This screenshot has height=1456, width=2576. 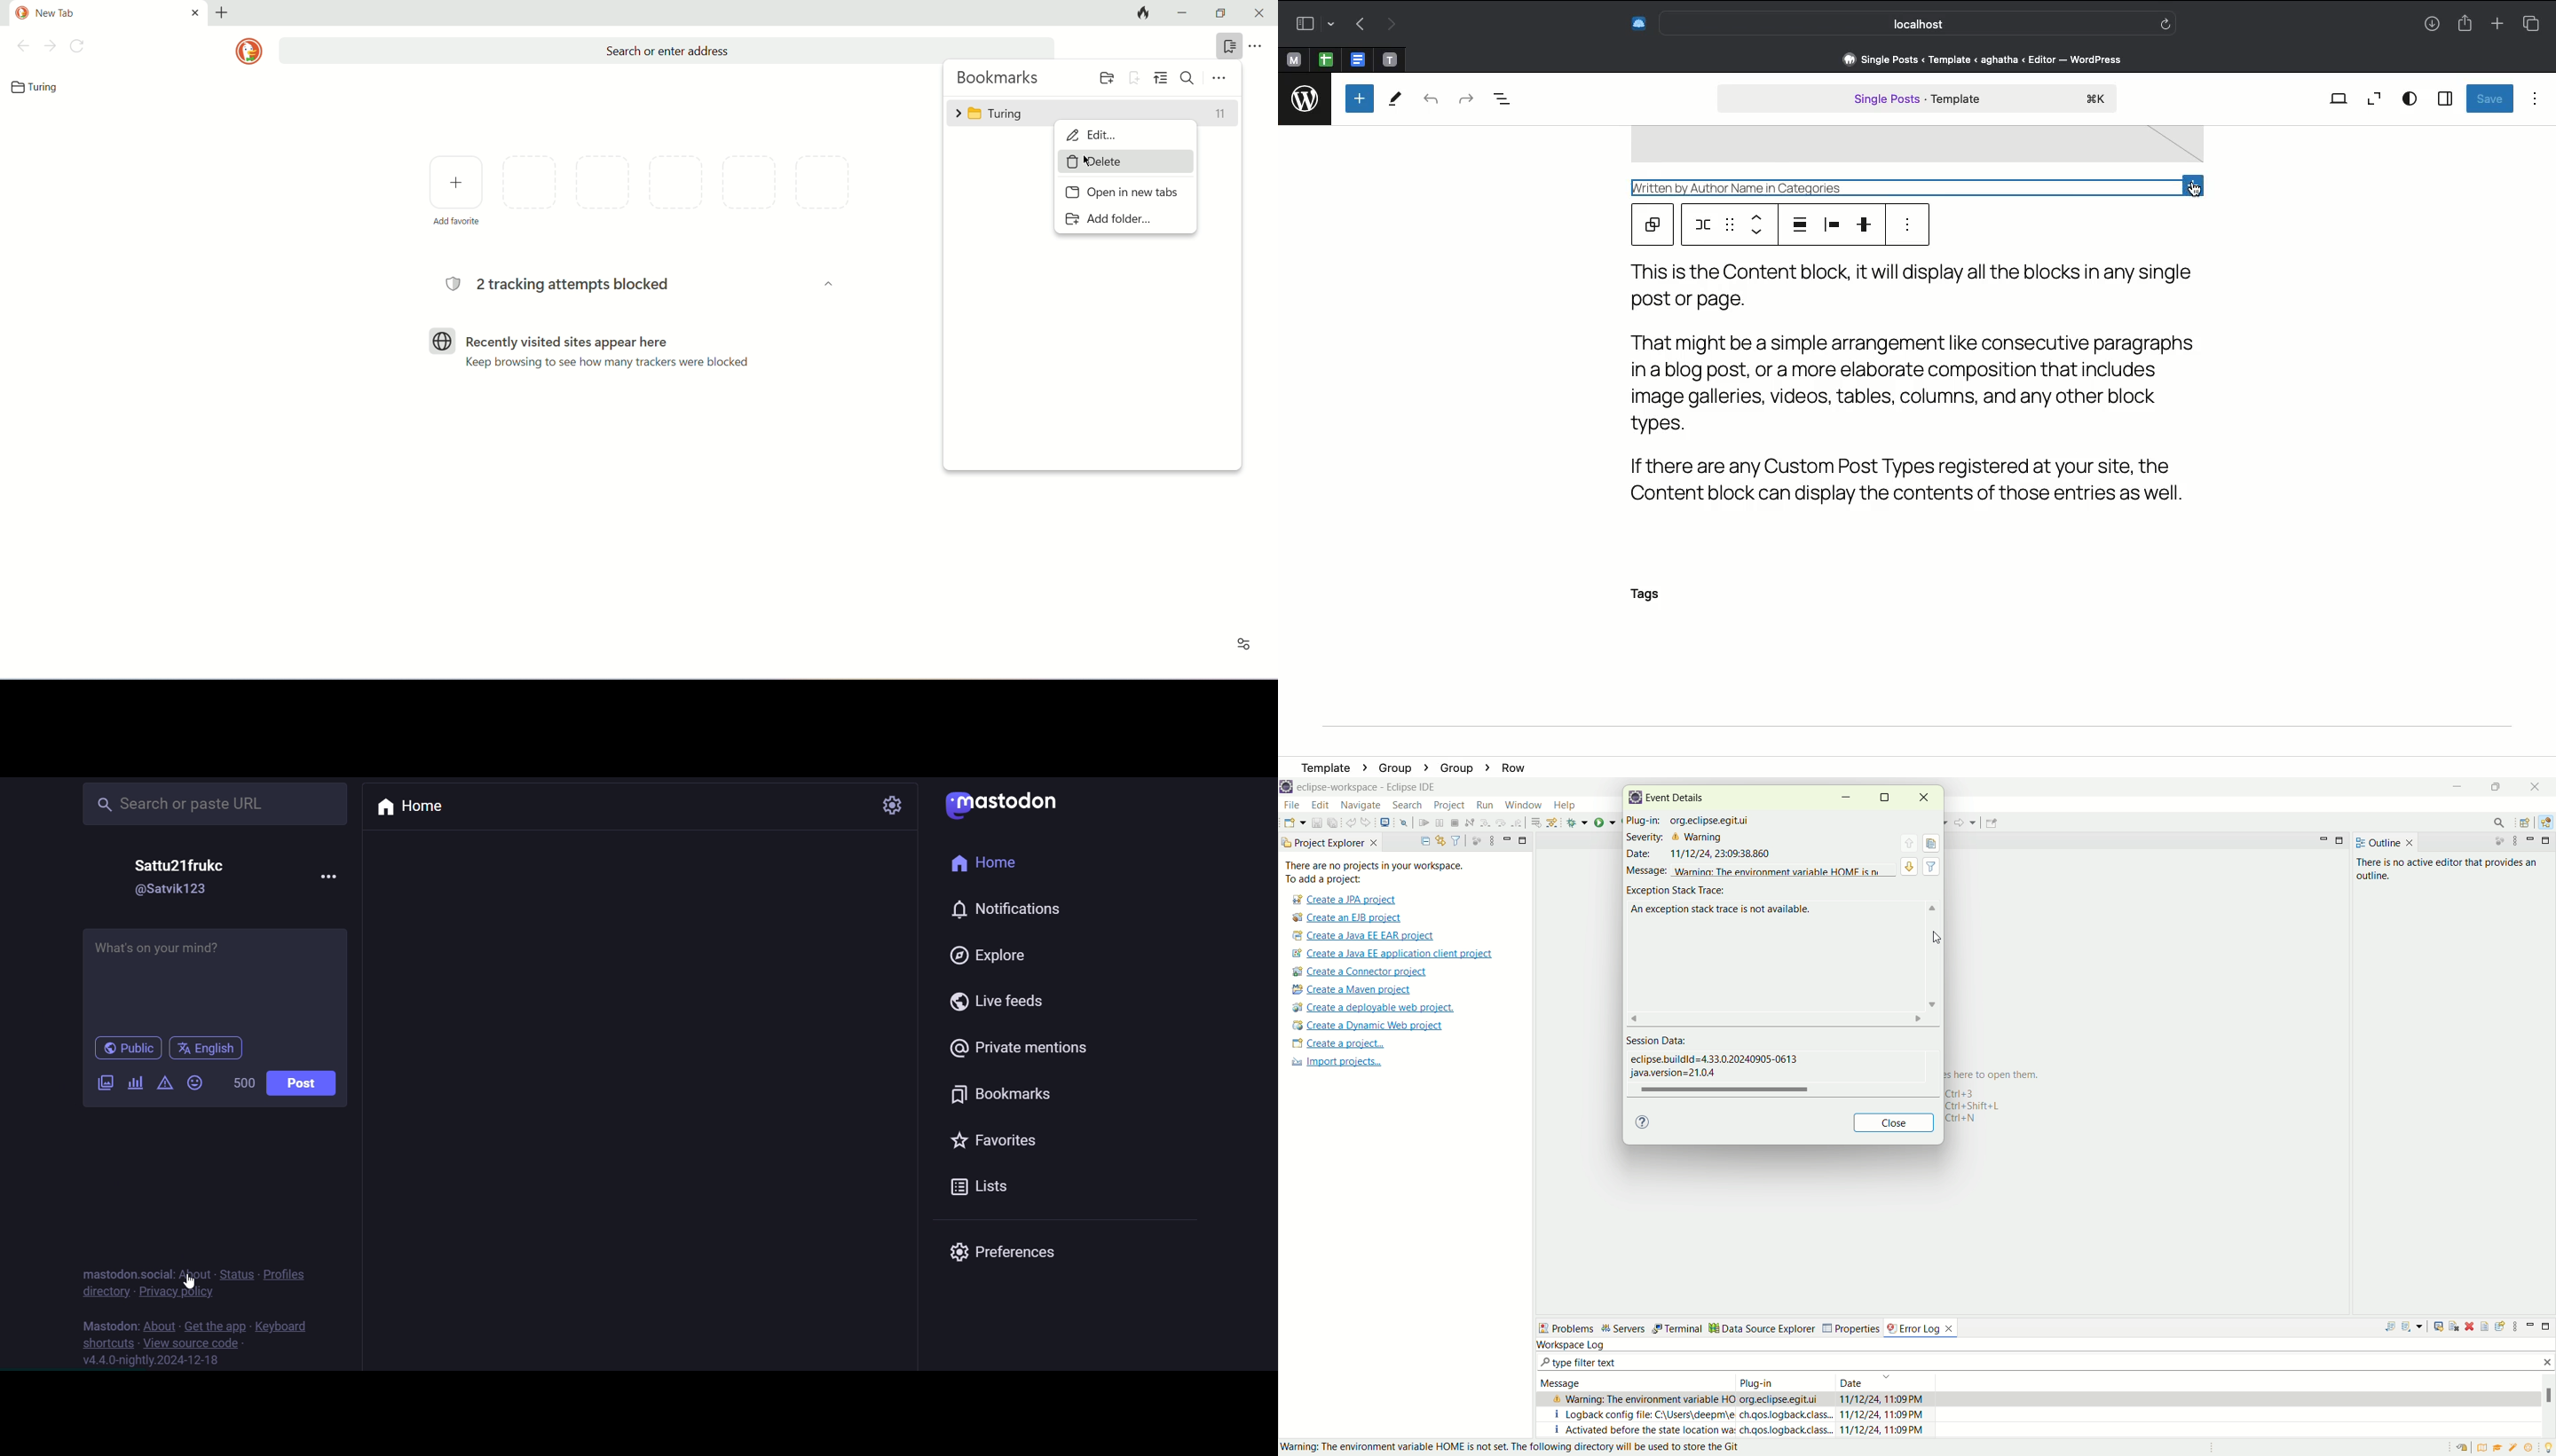 What do you see at coordinates (21, 46) in the screenshot?
I see `previous` at bounding box center [21, 46].